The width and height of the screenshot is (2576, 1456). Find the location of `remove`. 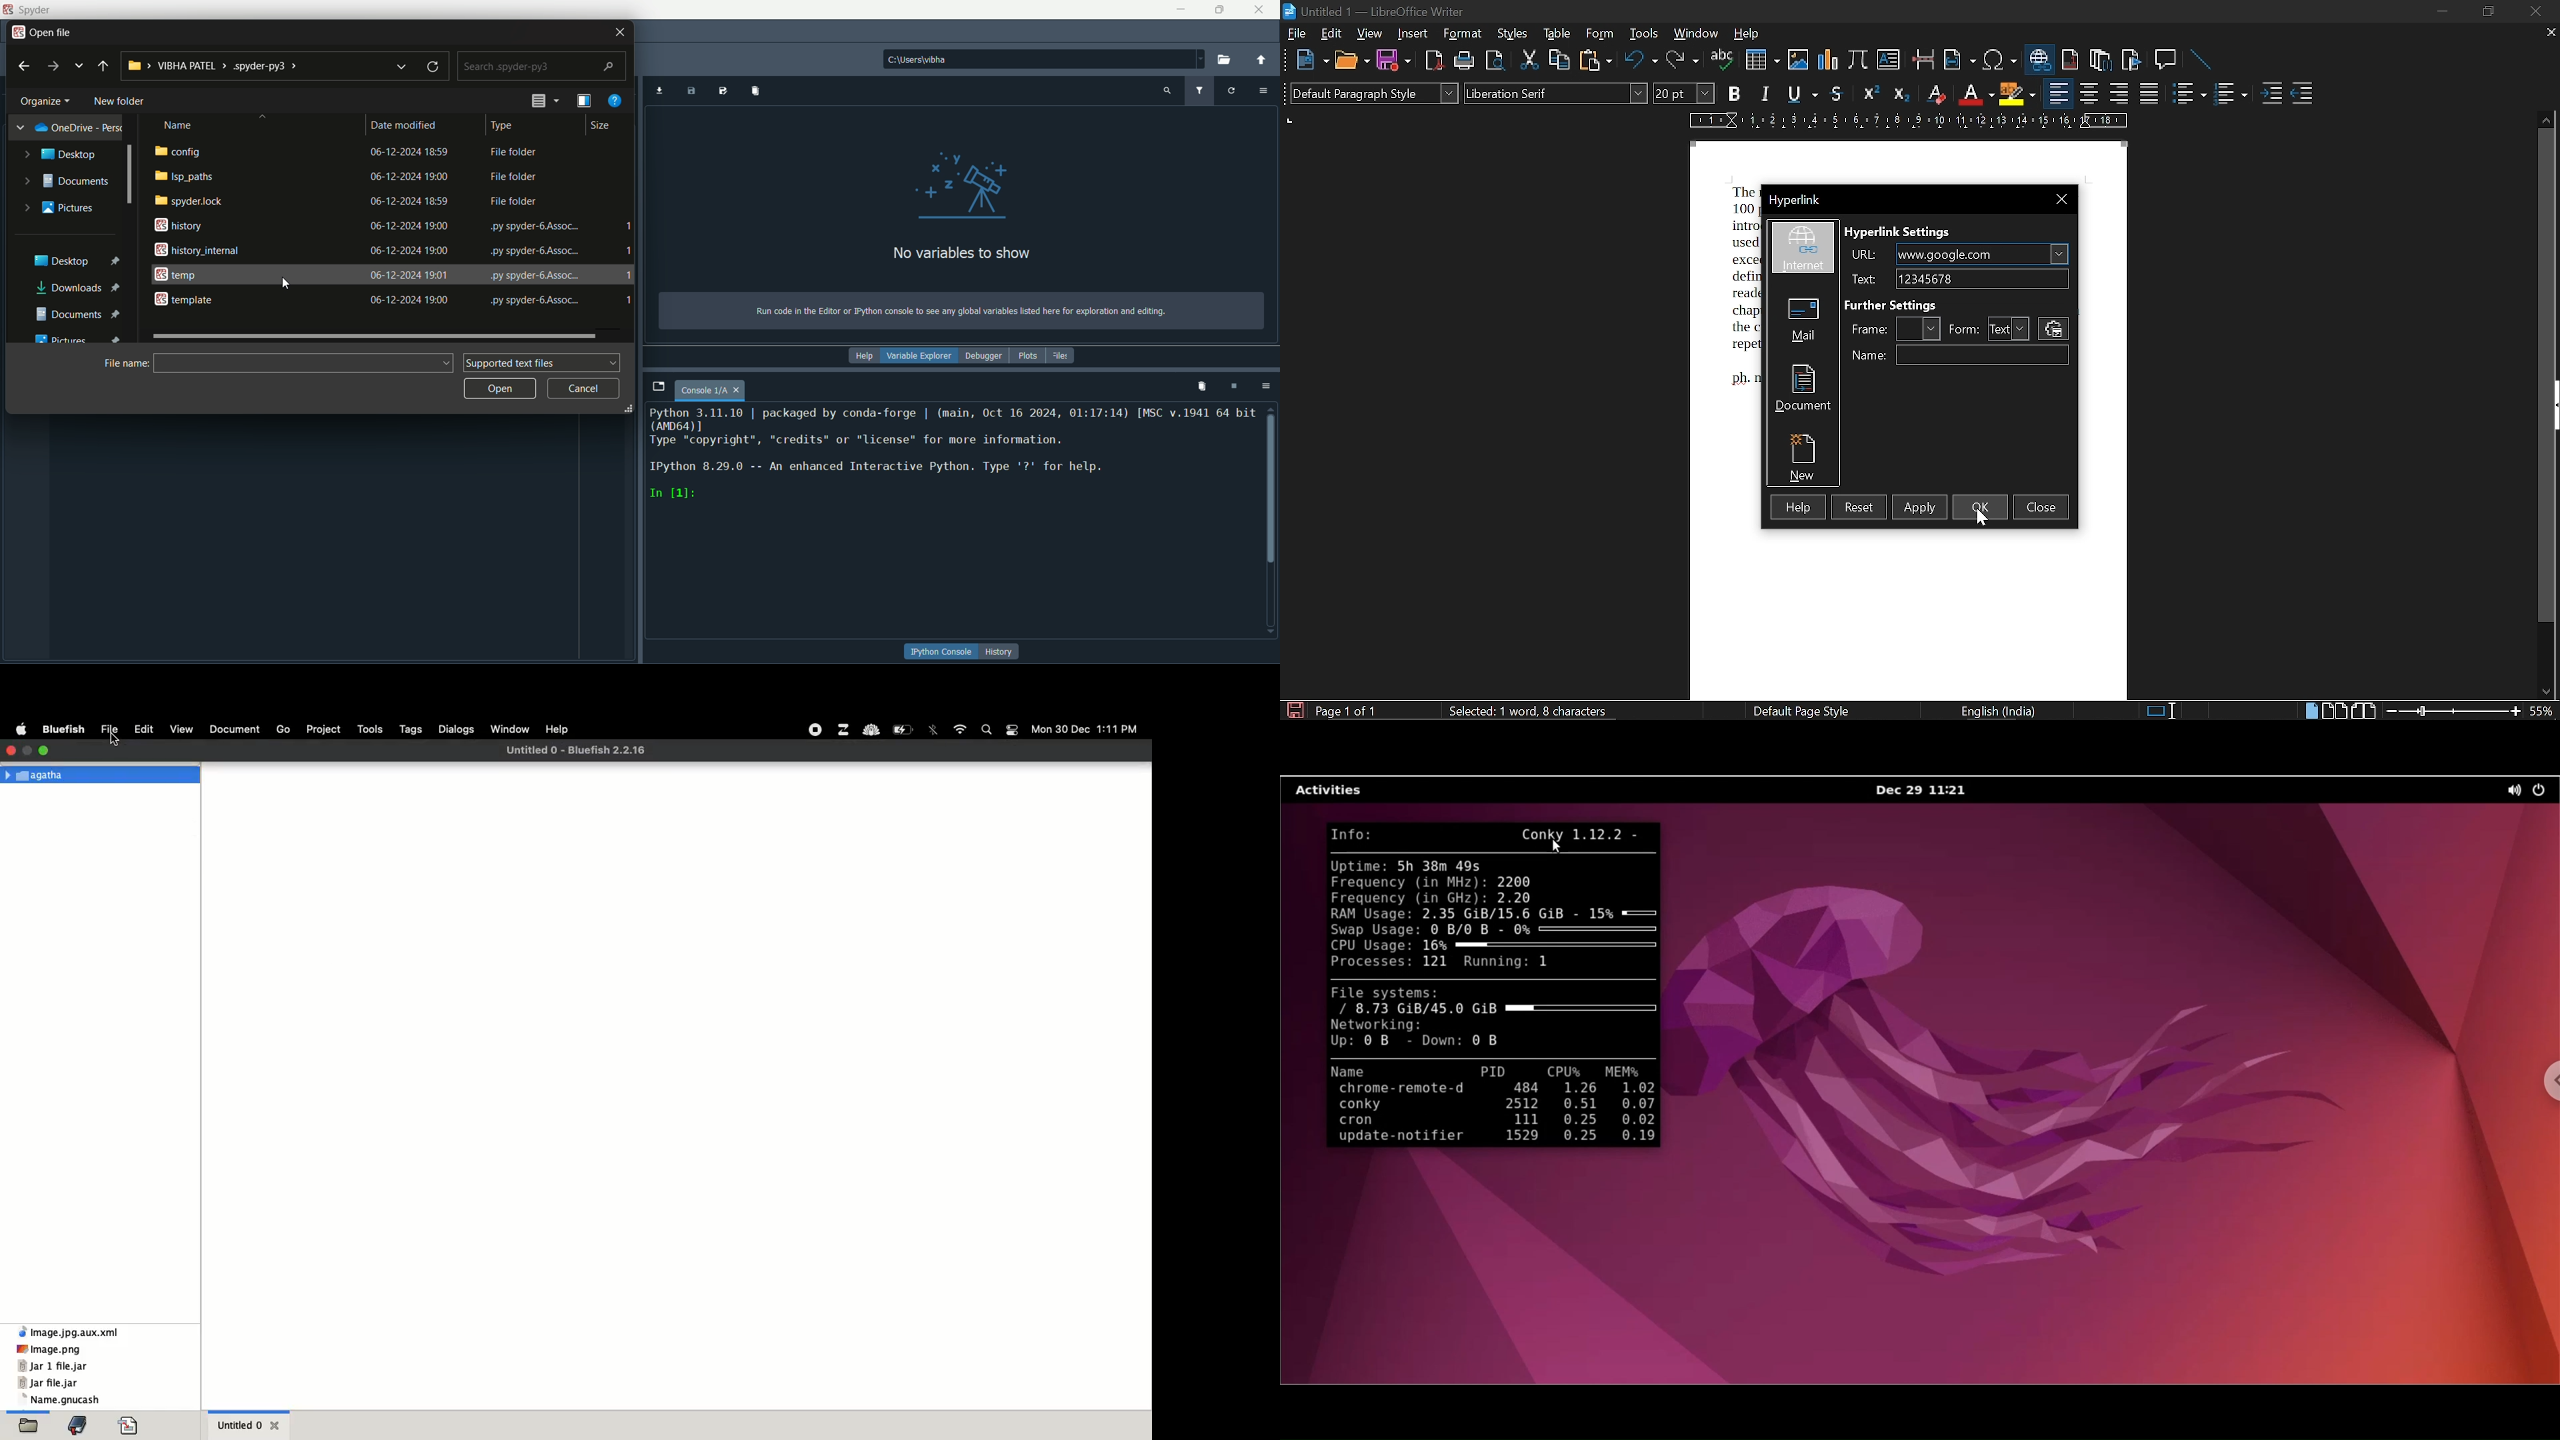

remove is located at coordinates (1203, 387).